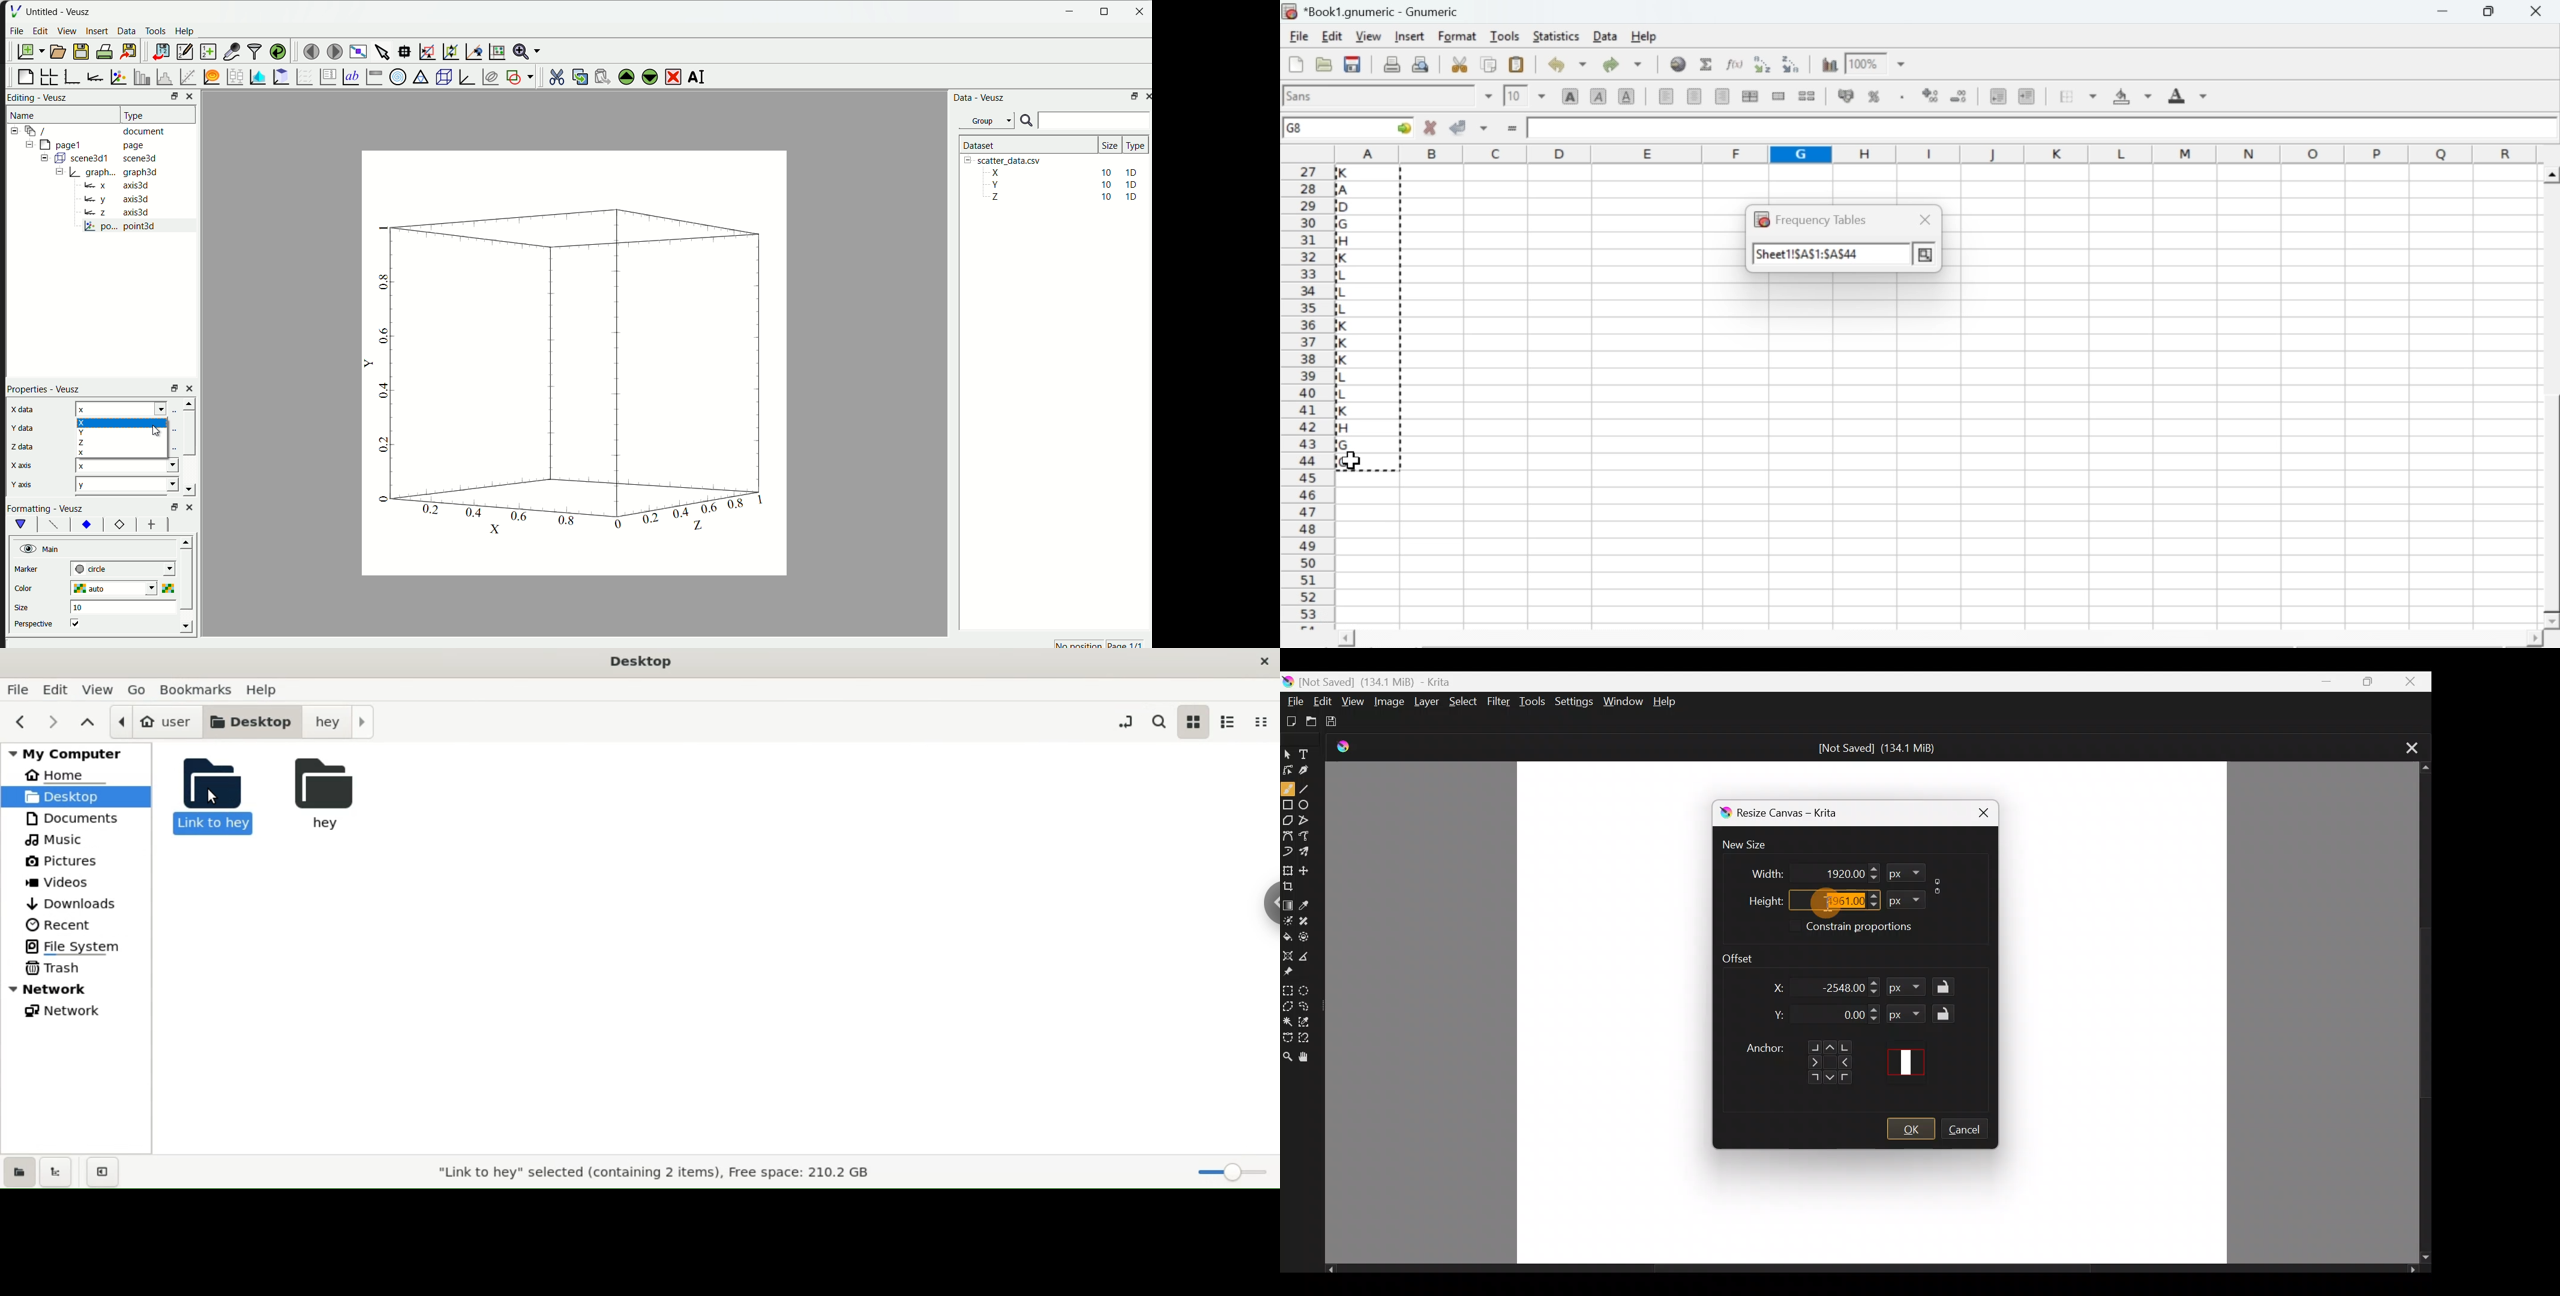  What do you see at coordinates (1311, 750) in the screenshot?
I see `Text tool` at bounding box center [1311, 750].